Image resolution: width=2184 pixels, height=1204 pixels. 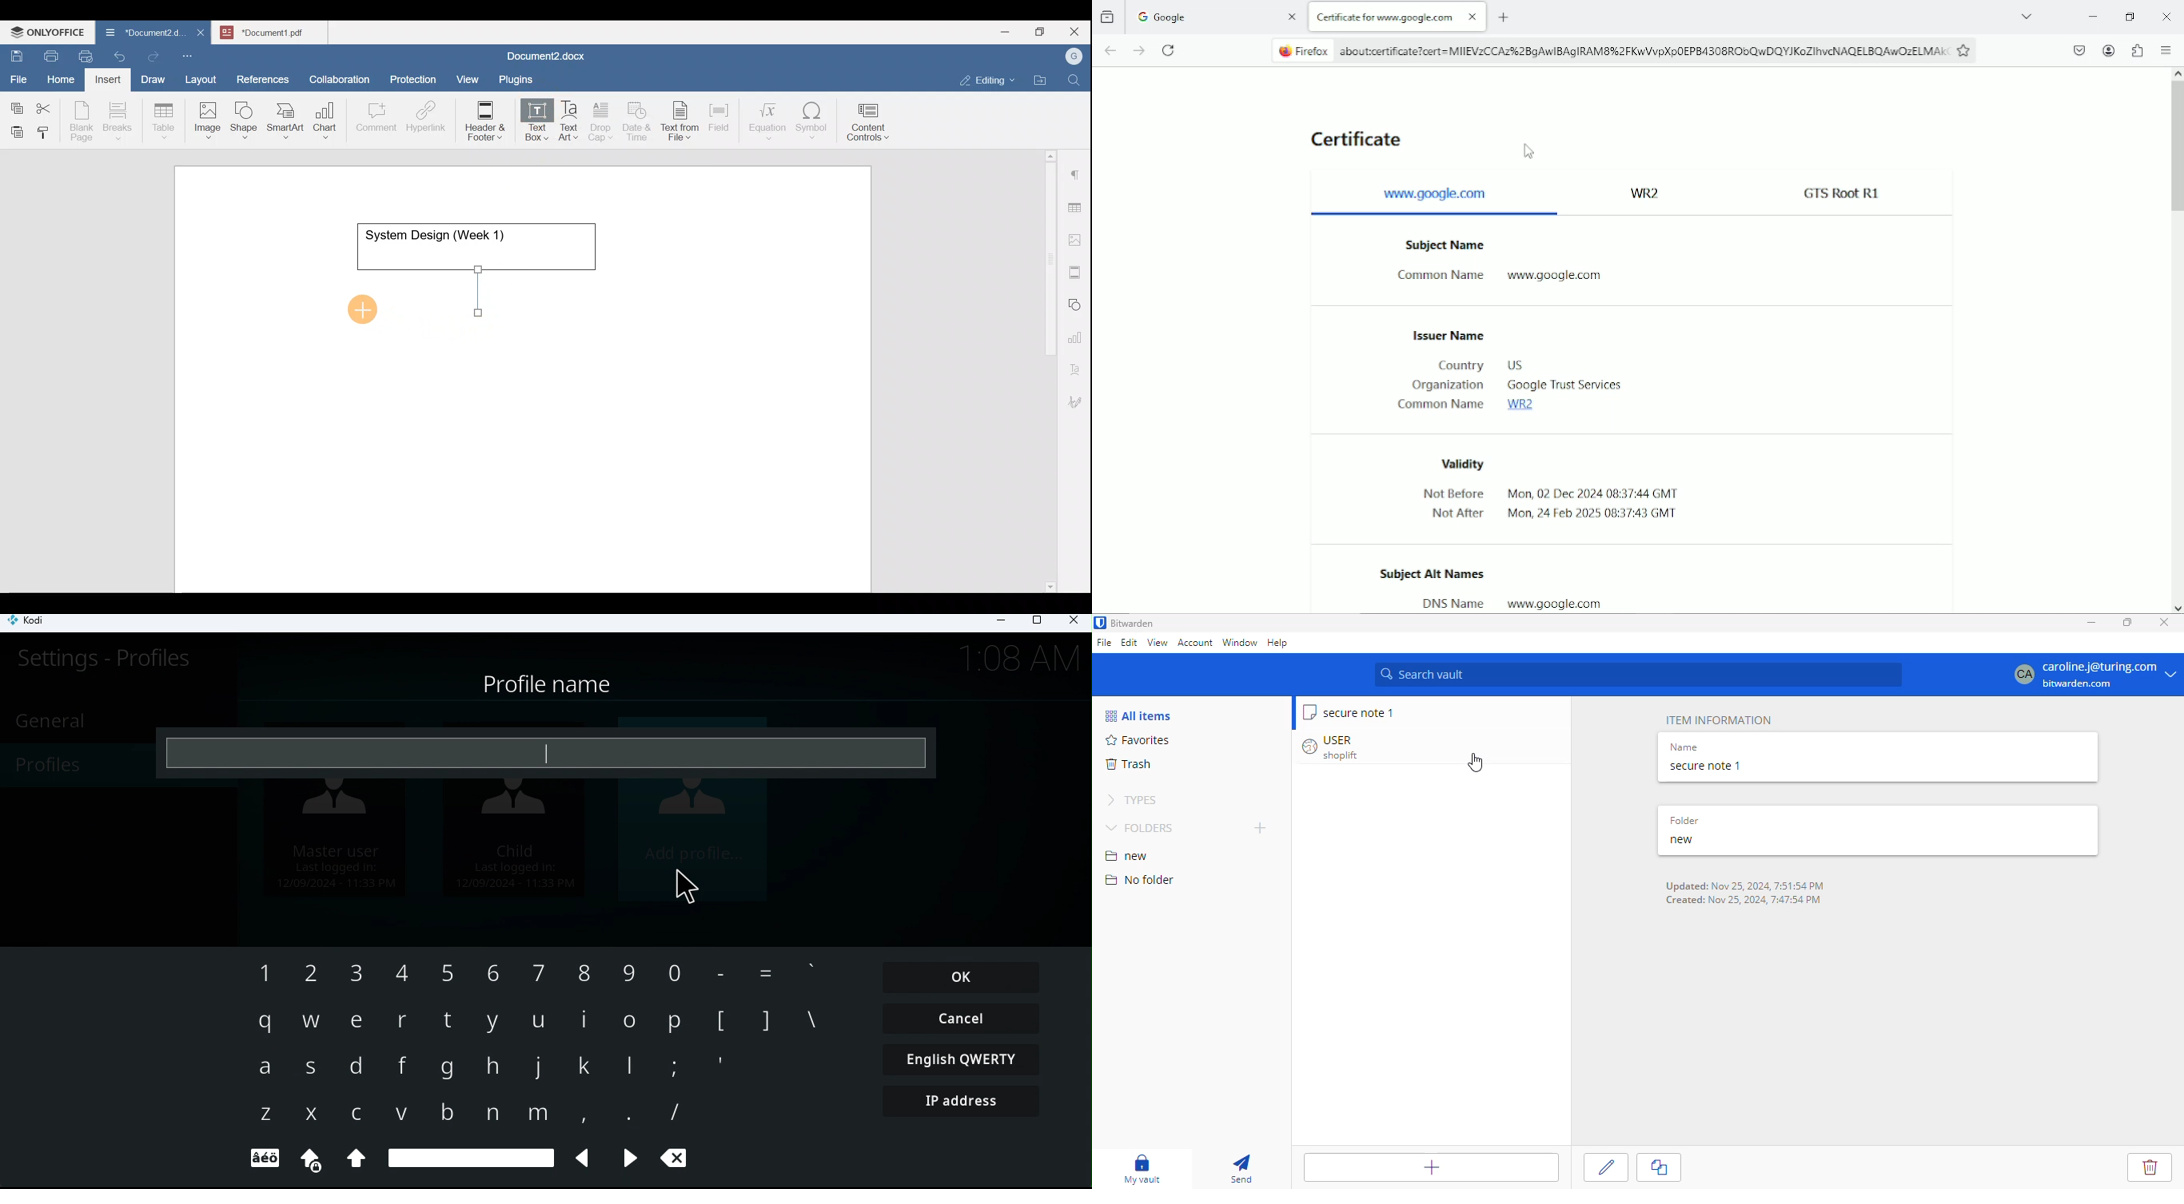 What do you see at coordinates (151, 77) in the screenshot?
I see `Draw` at bounding box center [151, 77].